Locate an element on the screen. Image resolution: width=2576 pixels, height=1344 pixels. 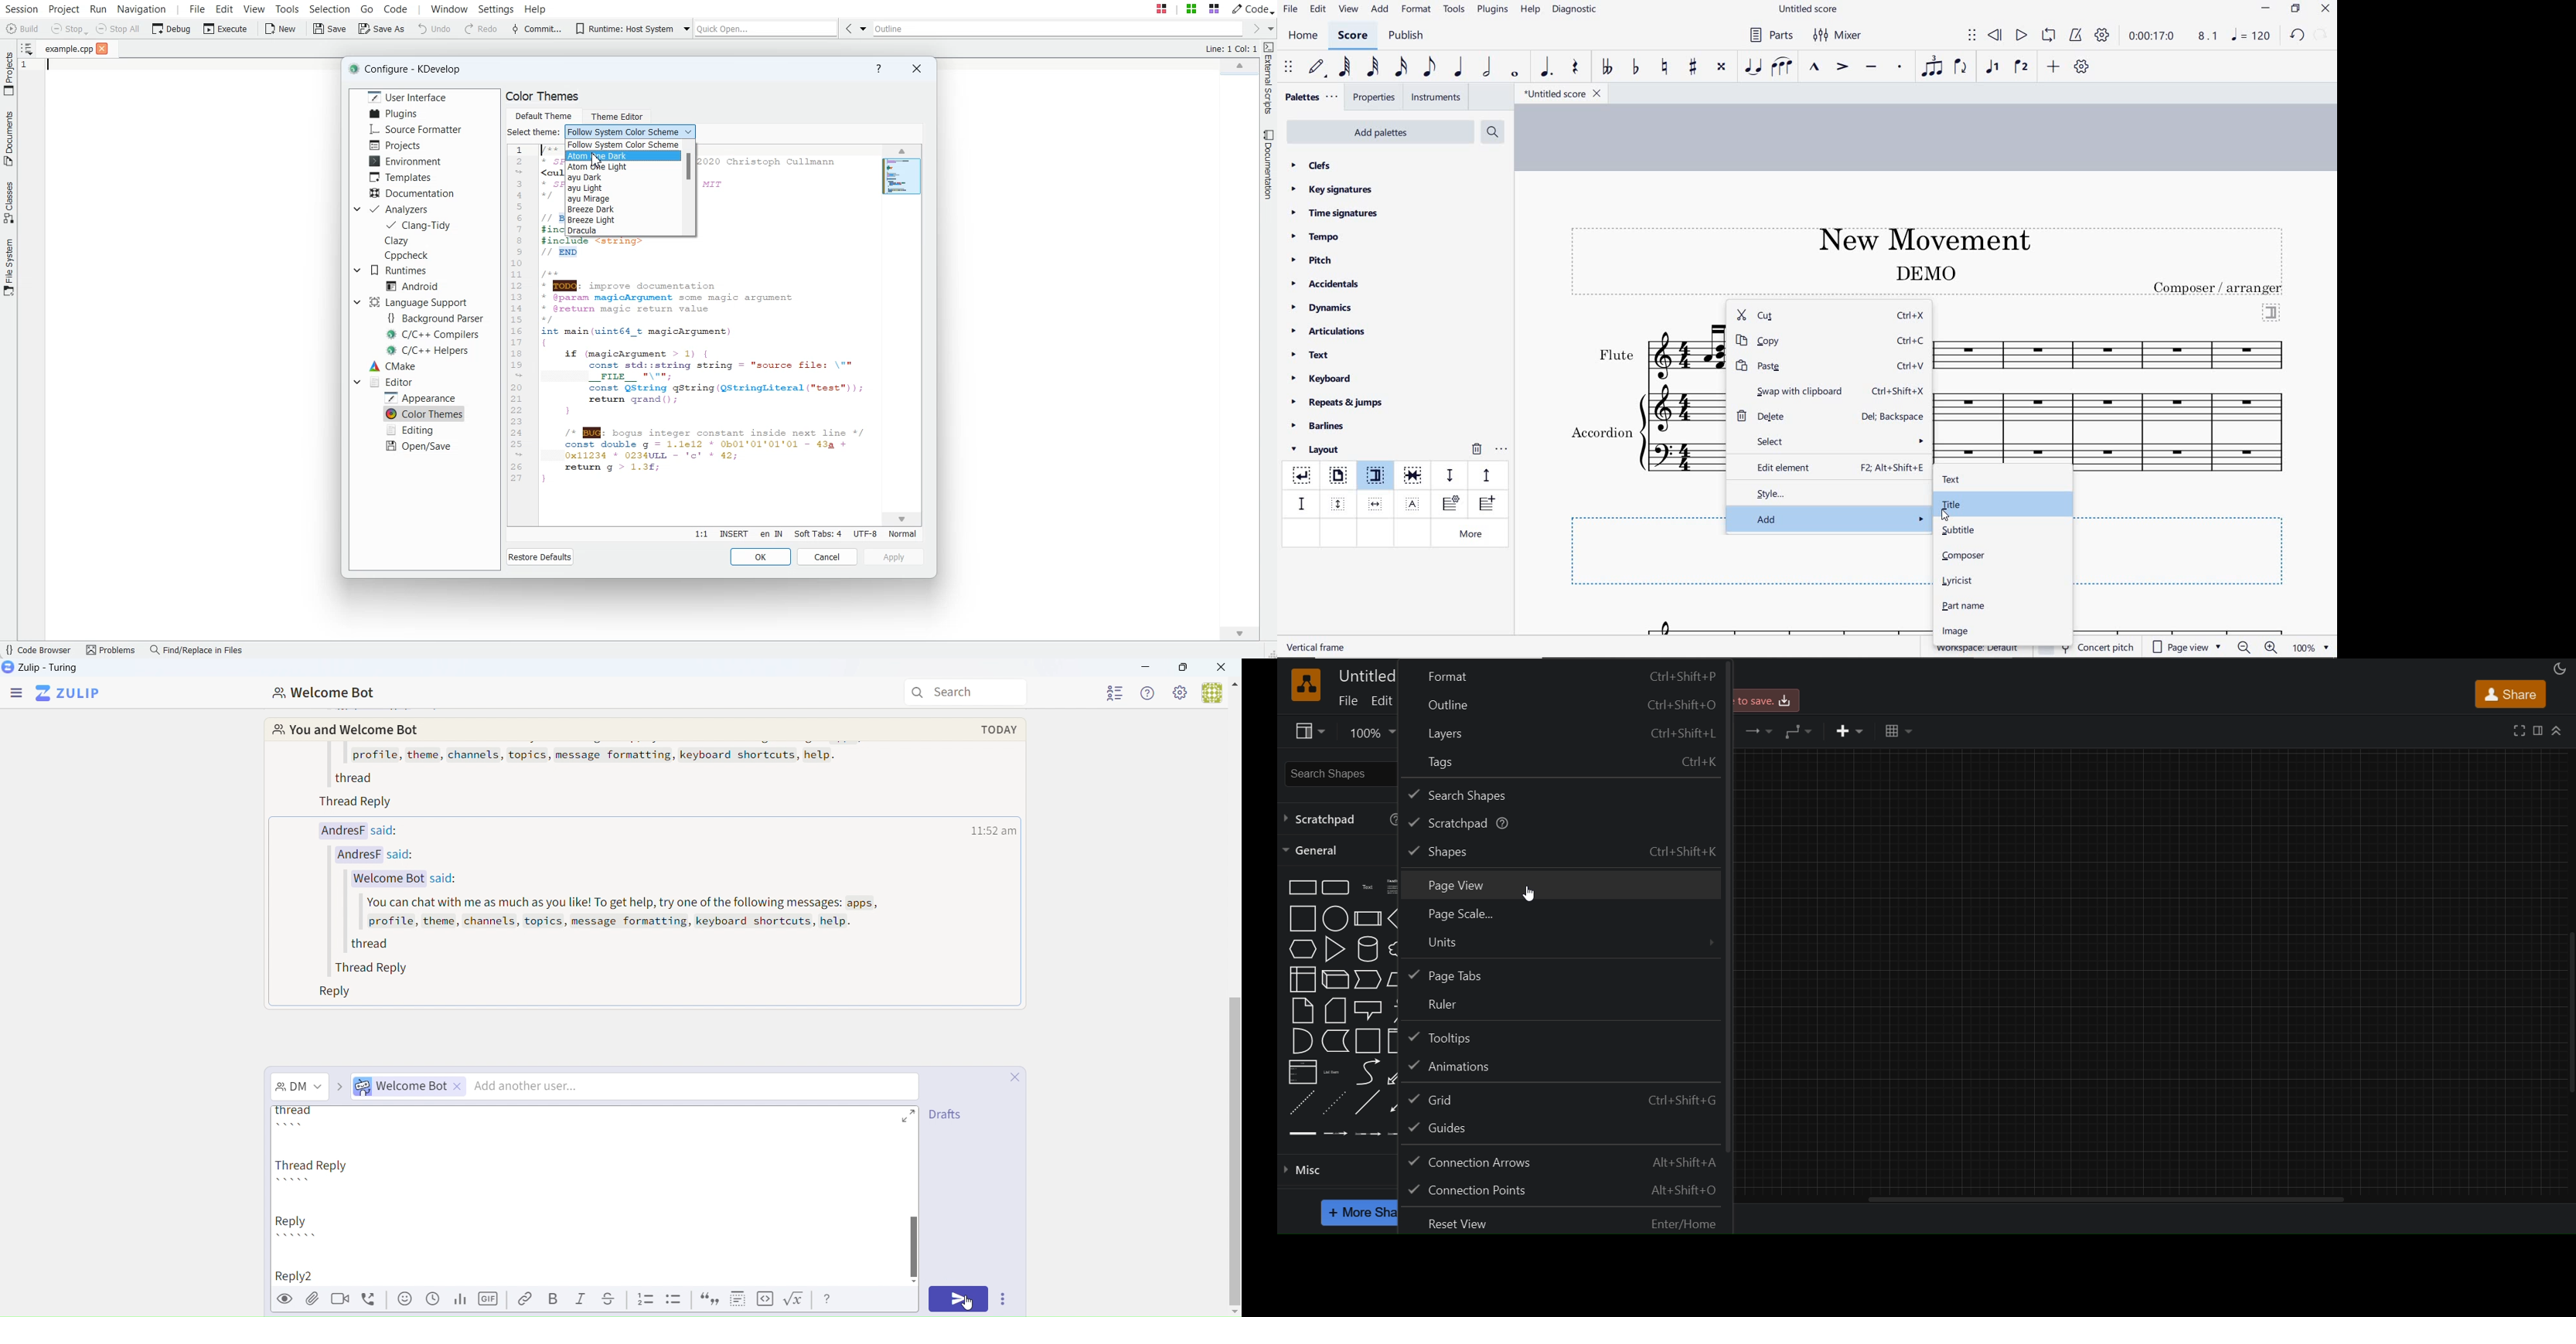
spoiler is located at coordinates (738, 1301).